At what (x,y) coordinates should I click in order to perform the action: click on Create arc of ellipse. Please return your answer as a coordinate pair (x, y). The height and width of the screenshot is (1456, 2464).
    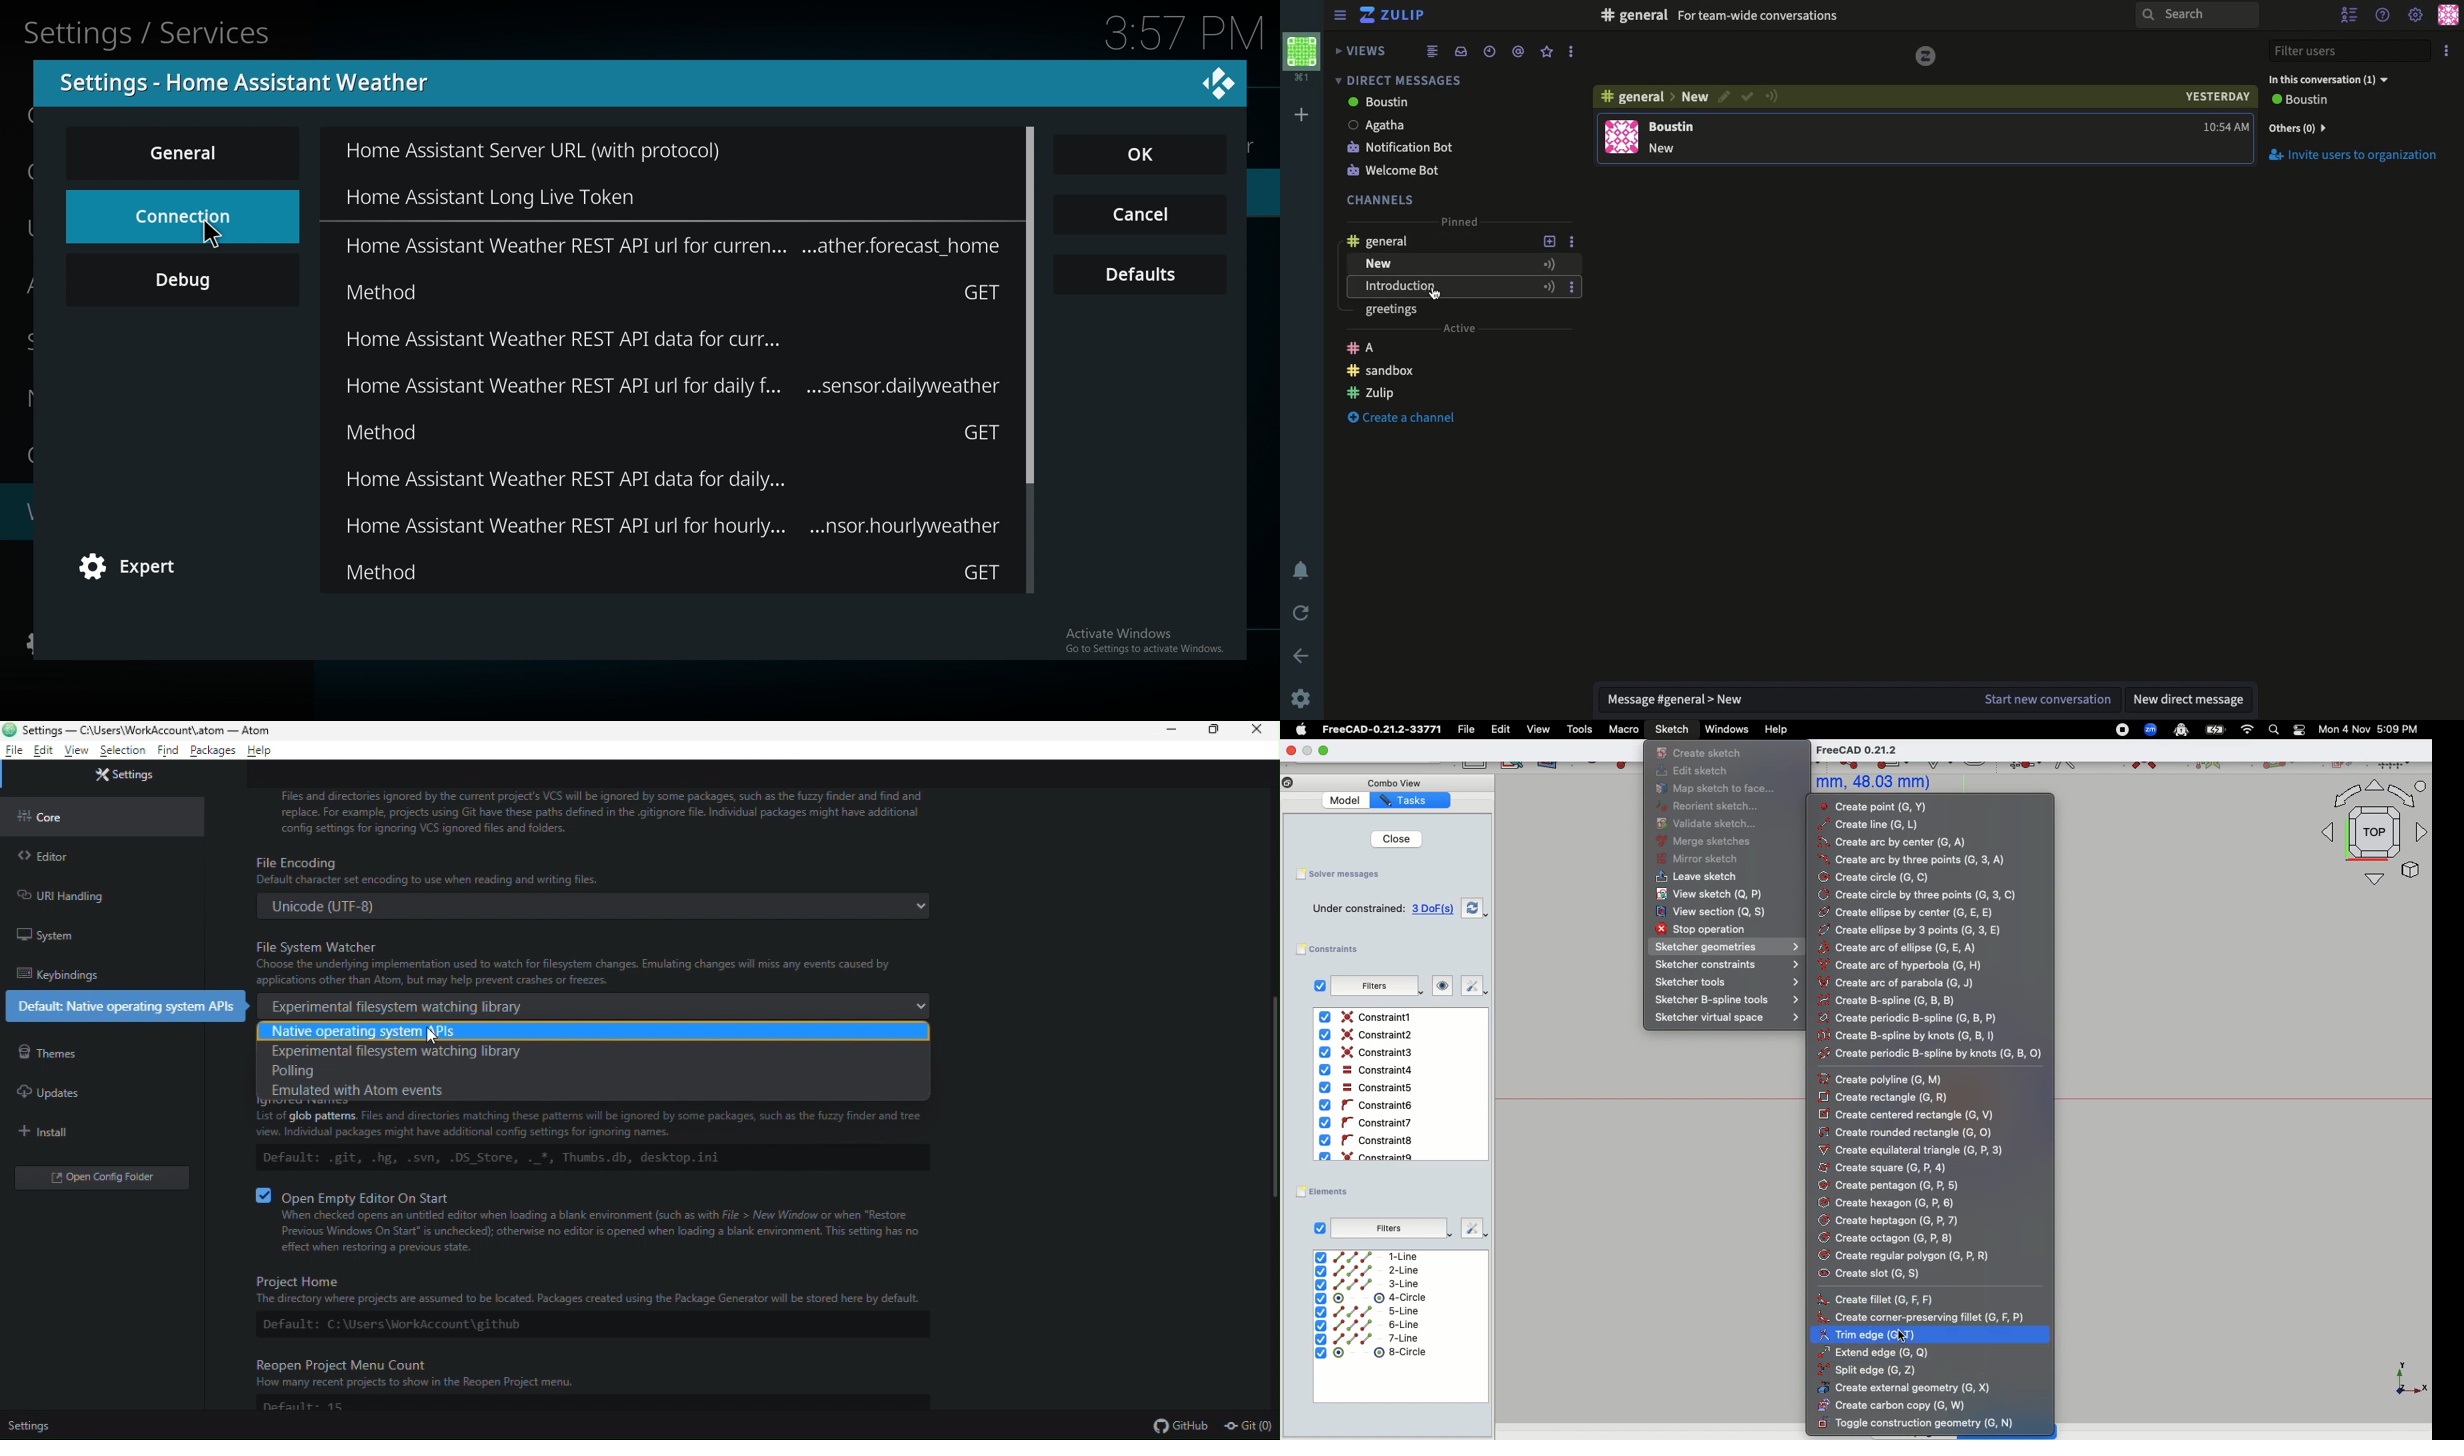
    Looking at the image, I should click on (1902, 949).